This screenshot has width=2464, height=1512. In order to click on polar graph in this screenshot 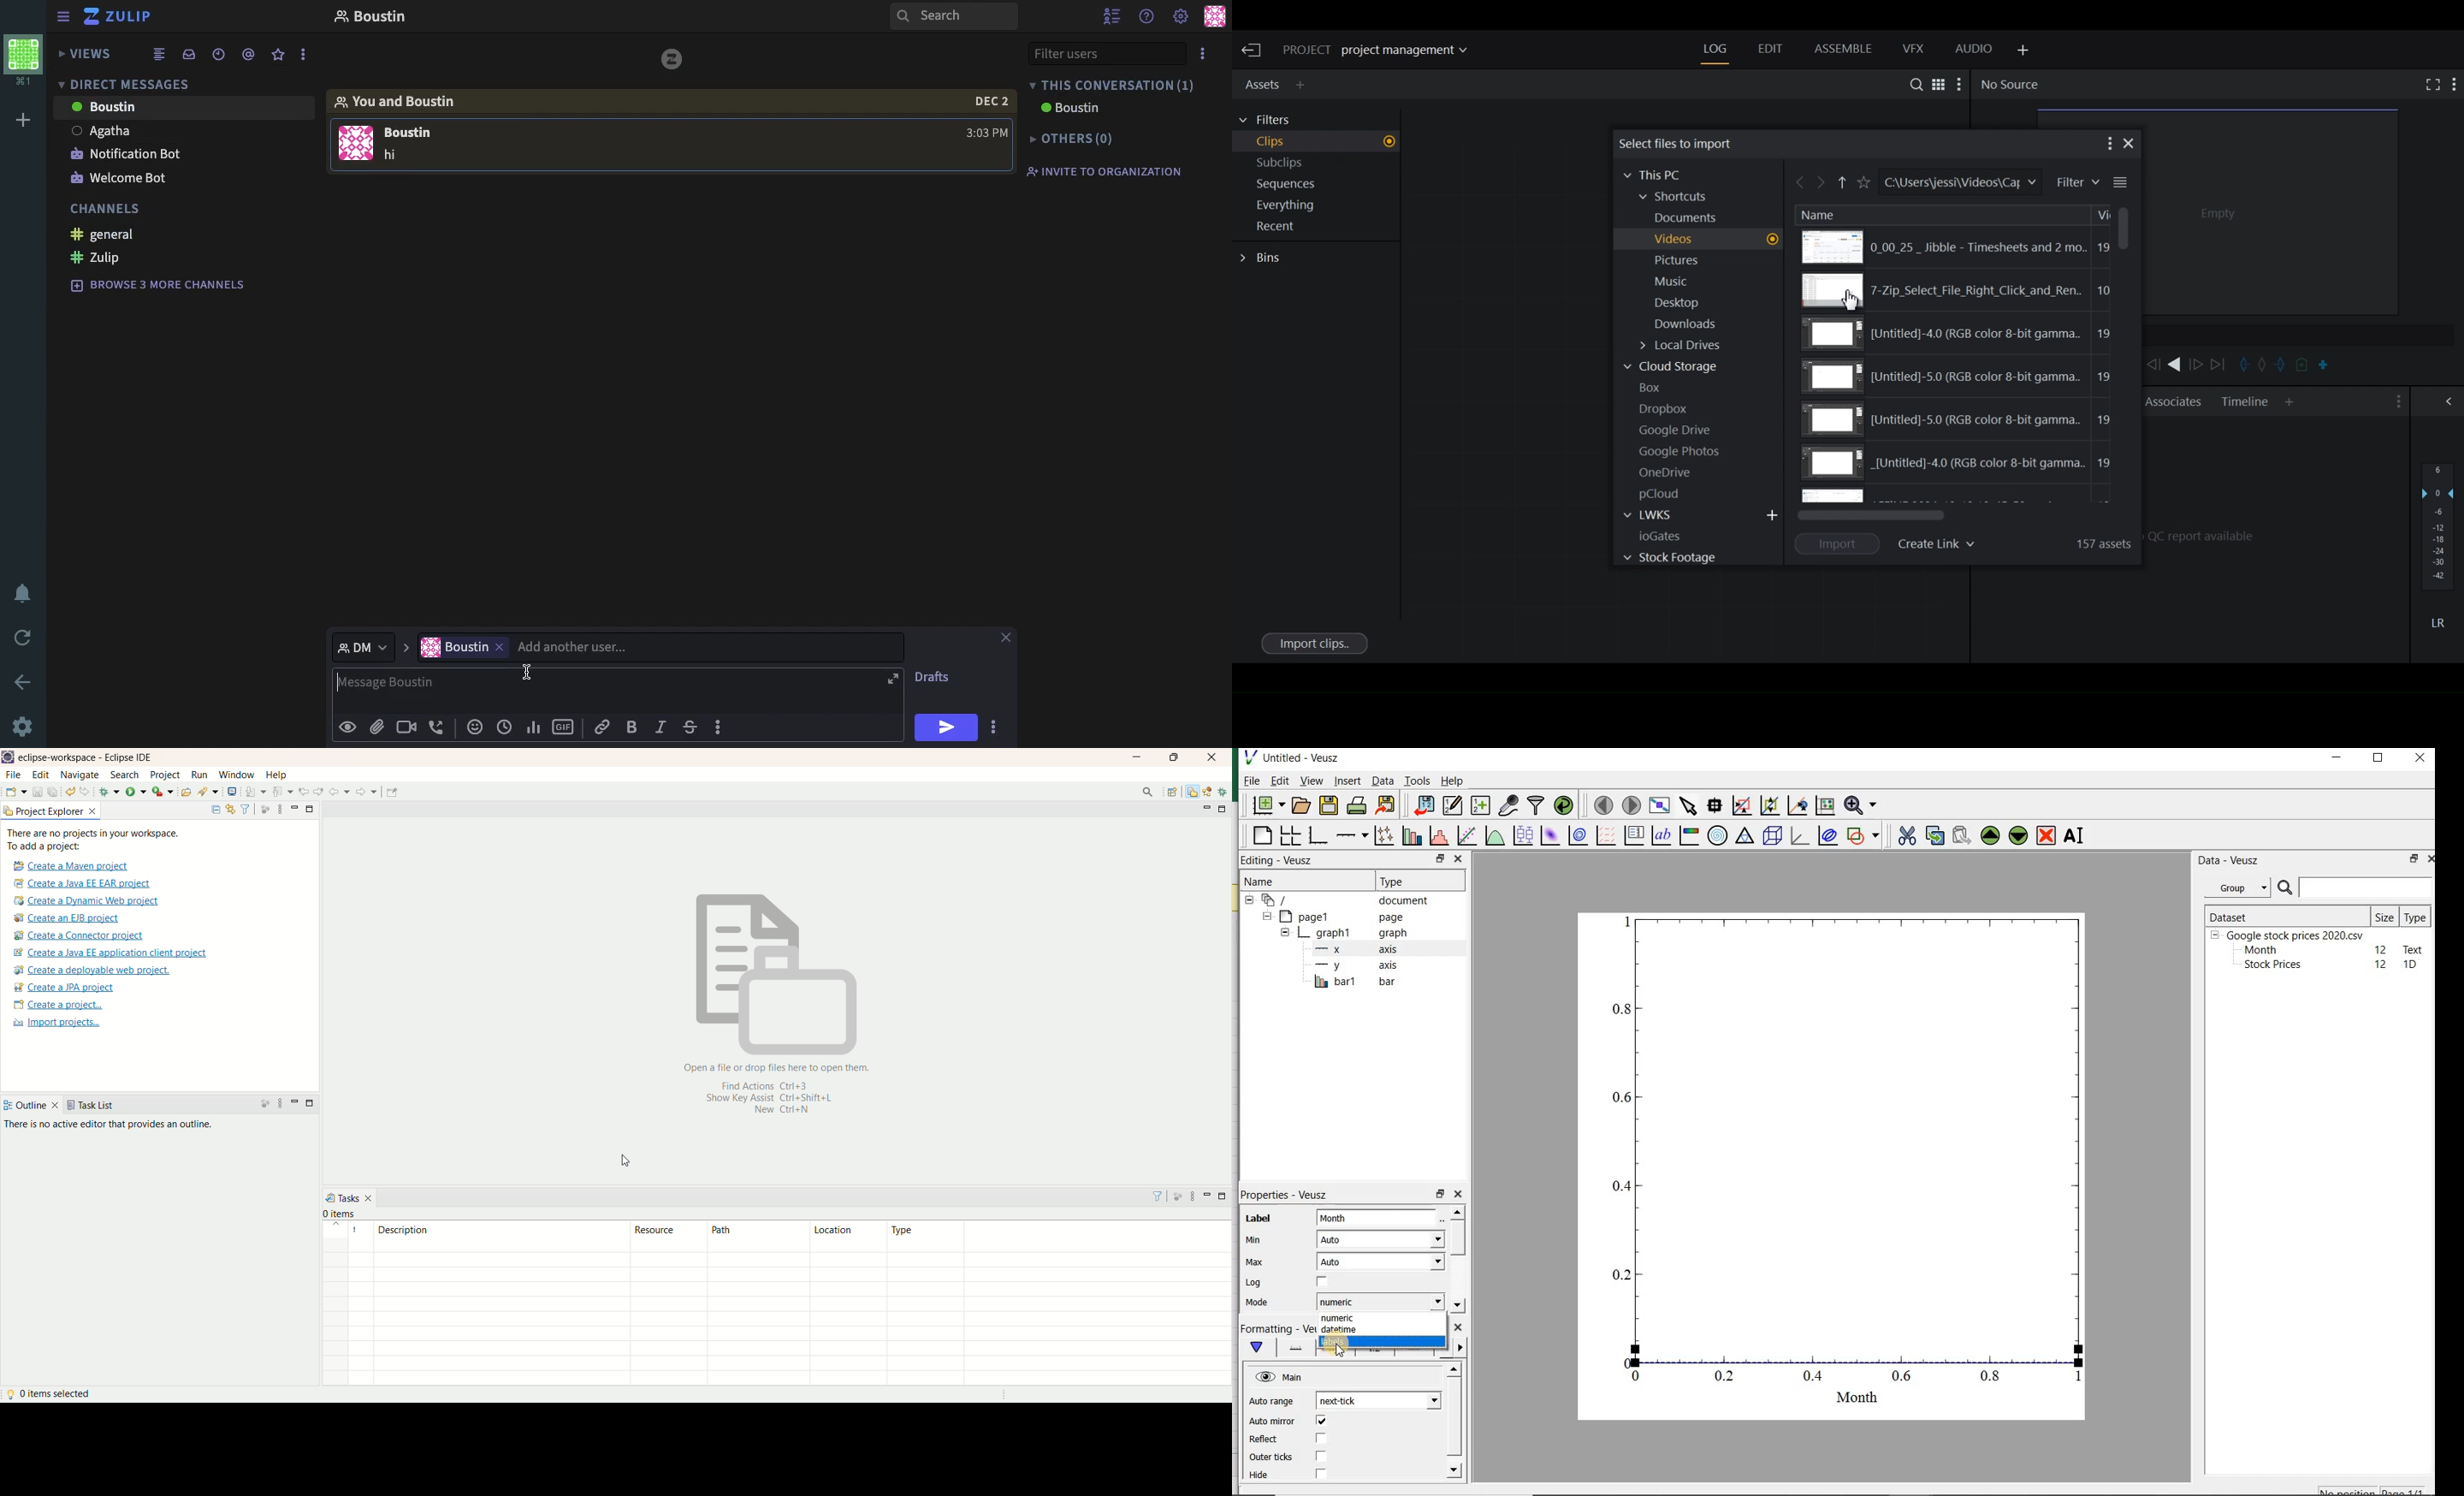, I will do `click(1717, 835)`.